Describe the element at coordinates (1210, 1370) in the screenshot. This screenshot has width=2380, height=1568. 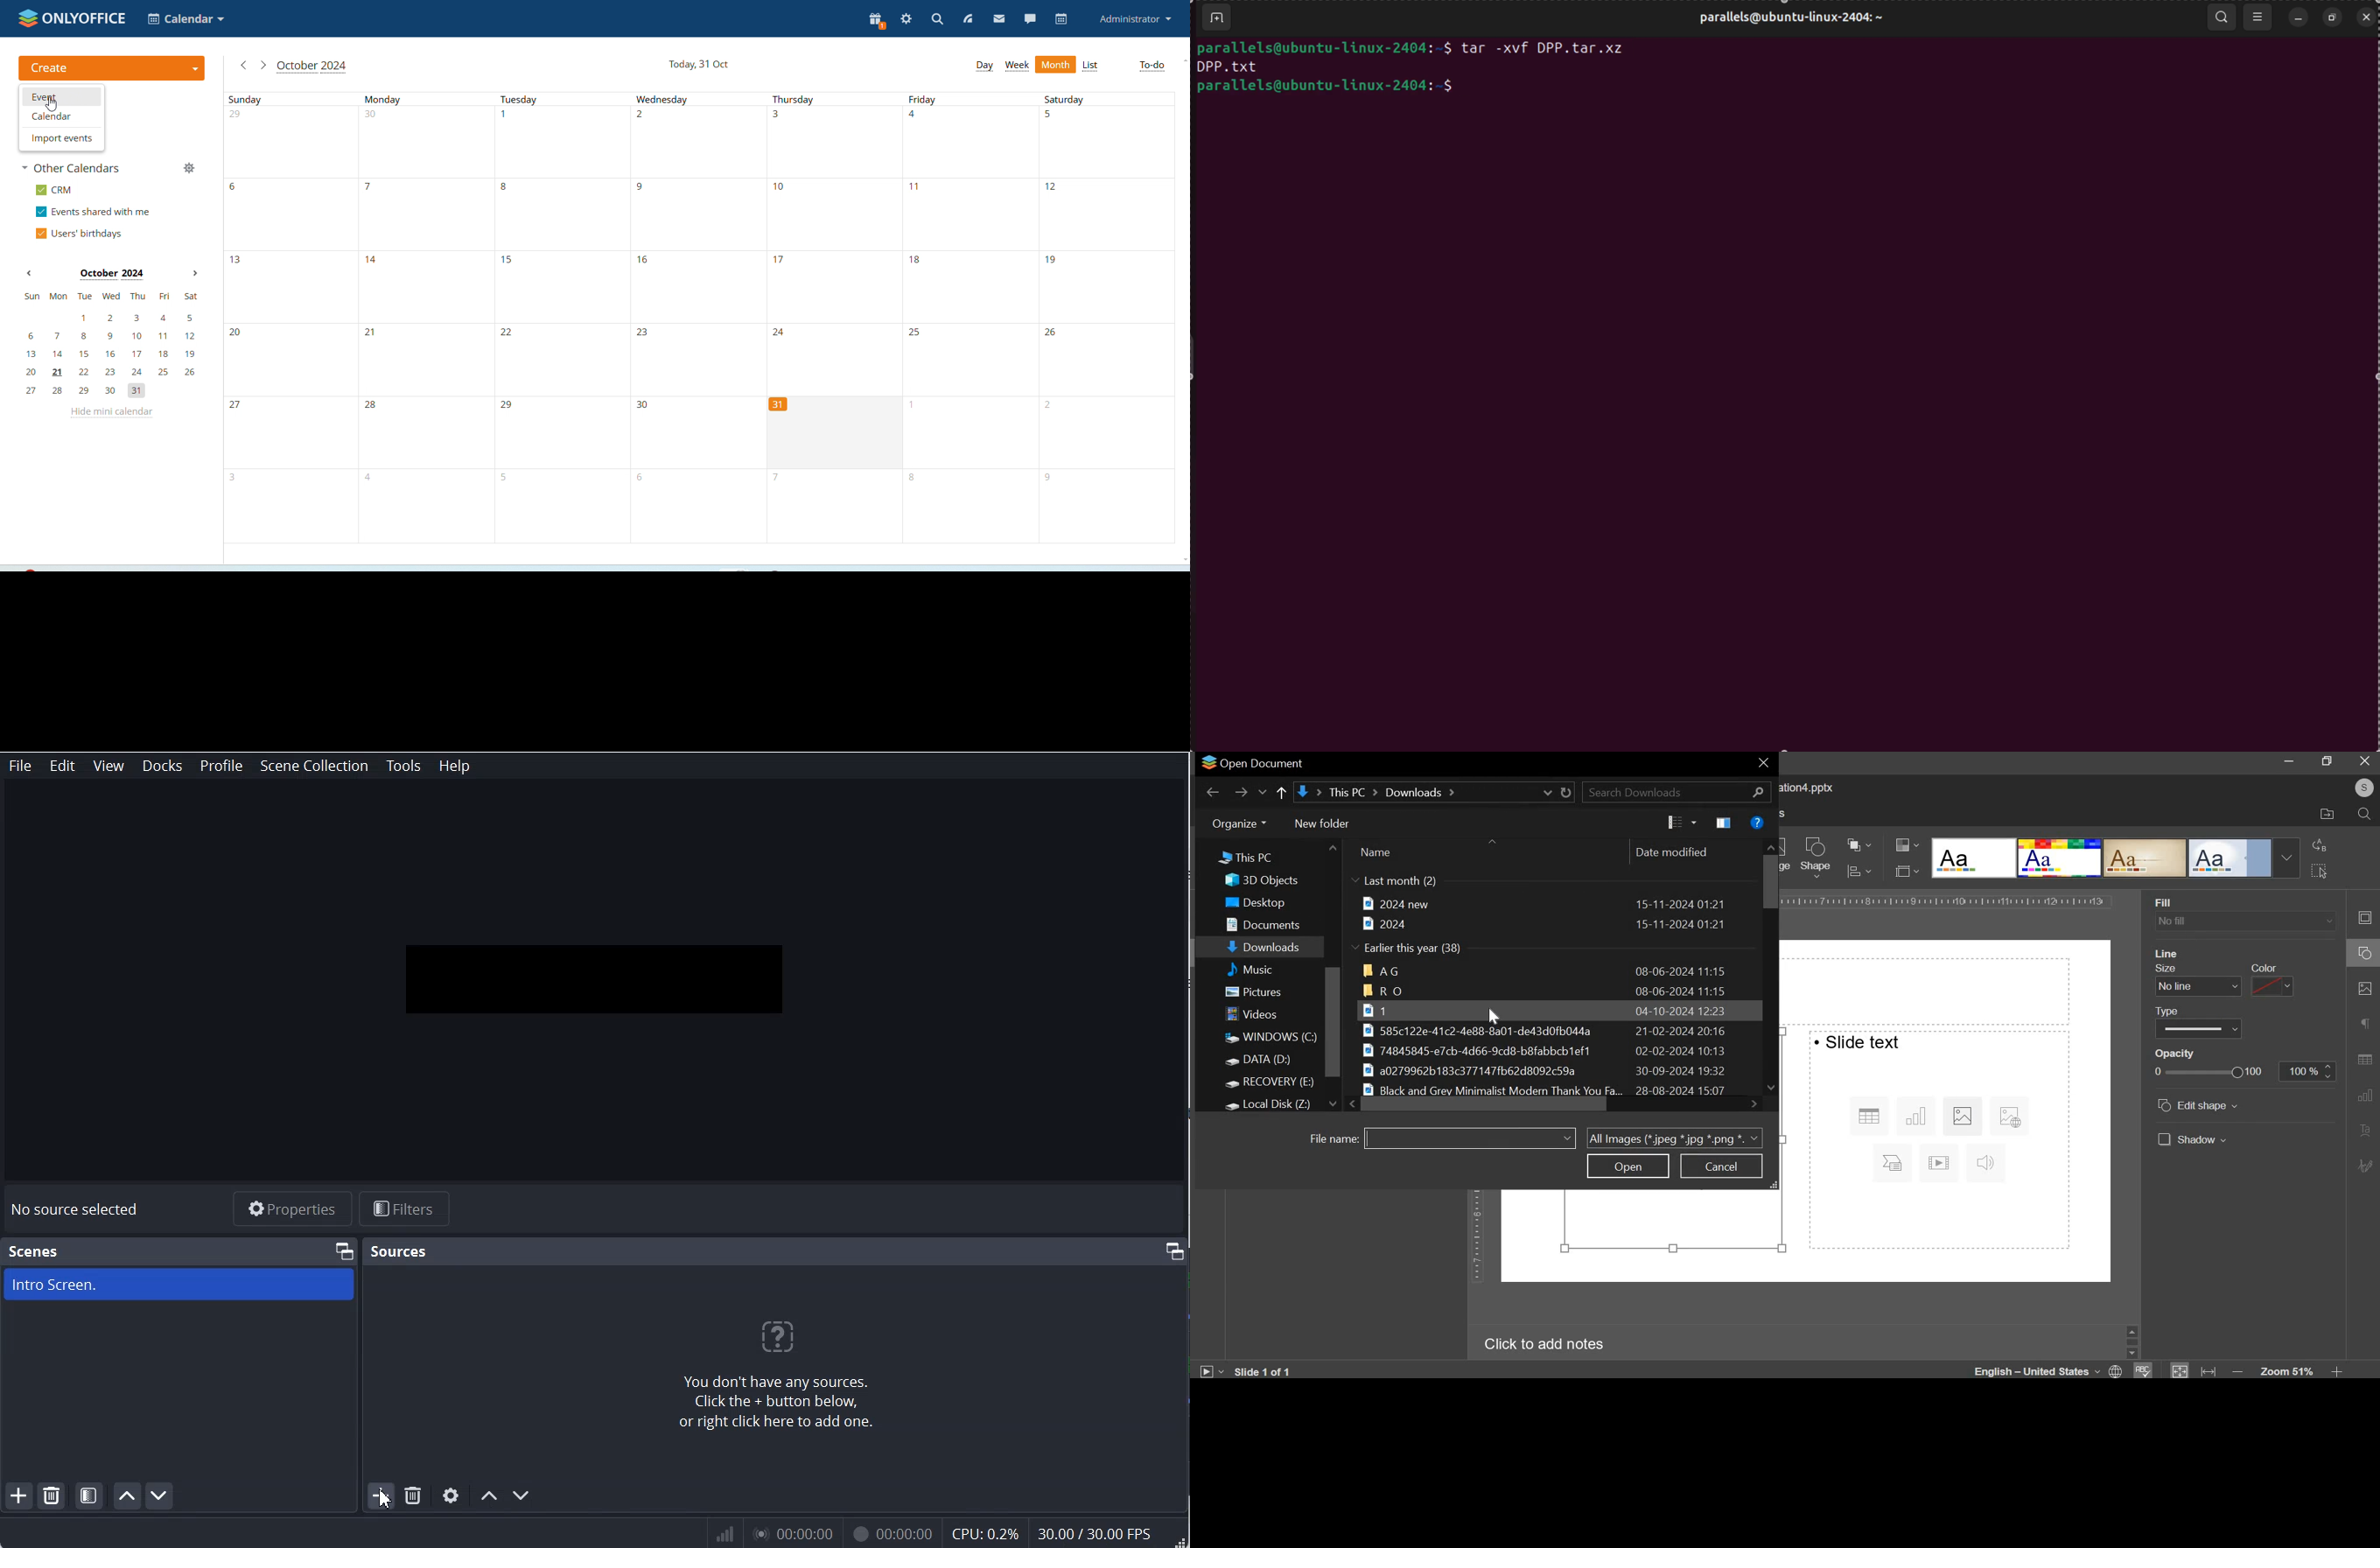
I see `slide show` at that location.